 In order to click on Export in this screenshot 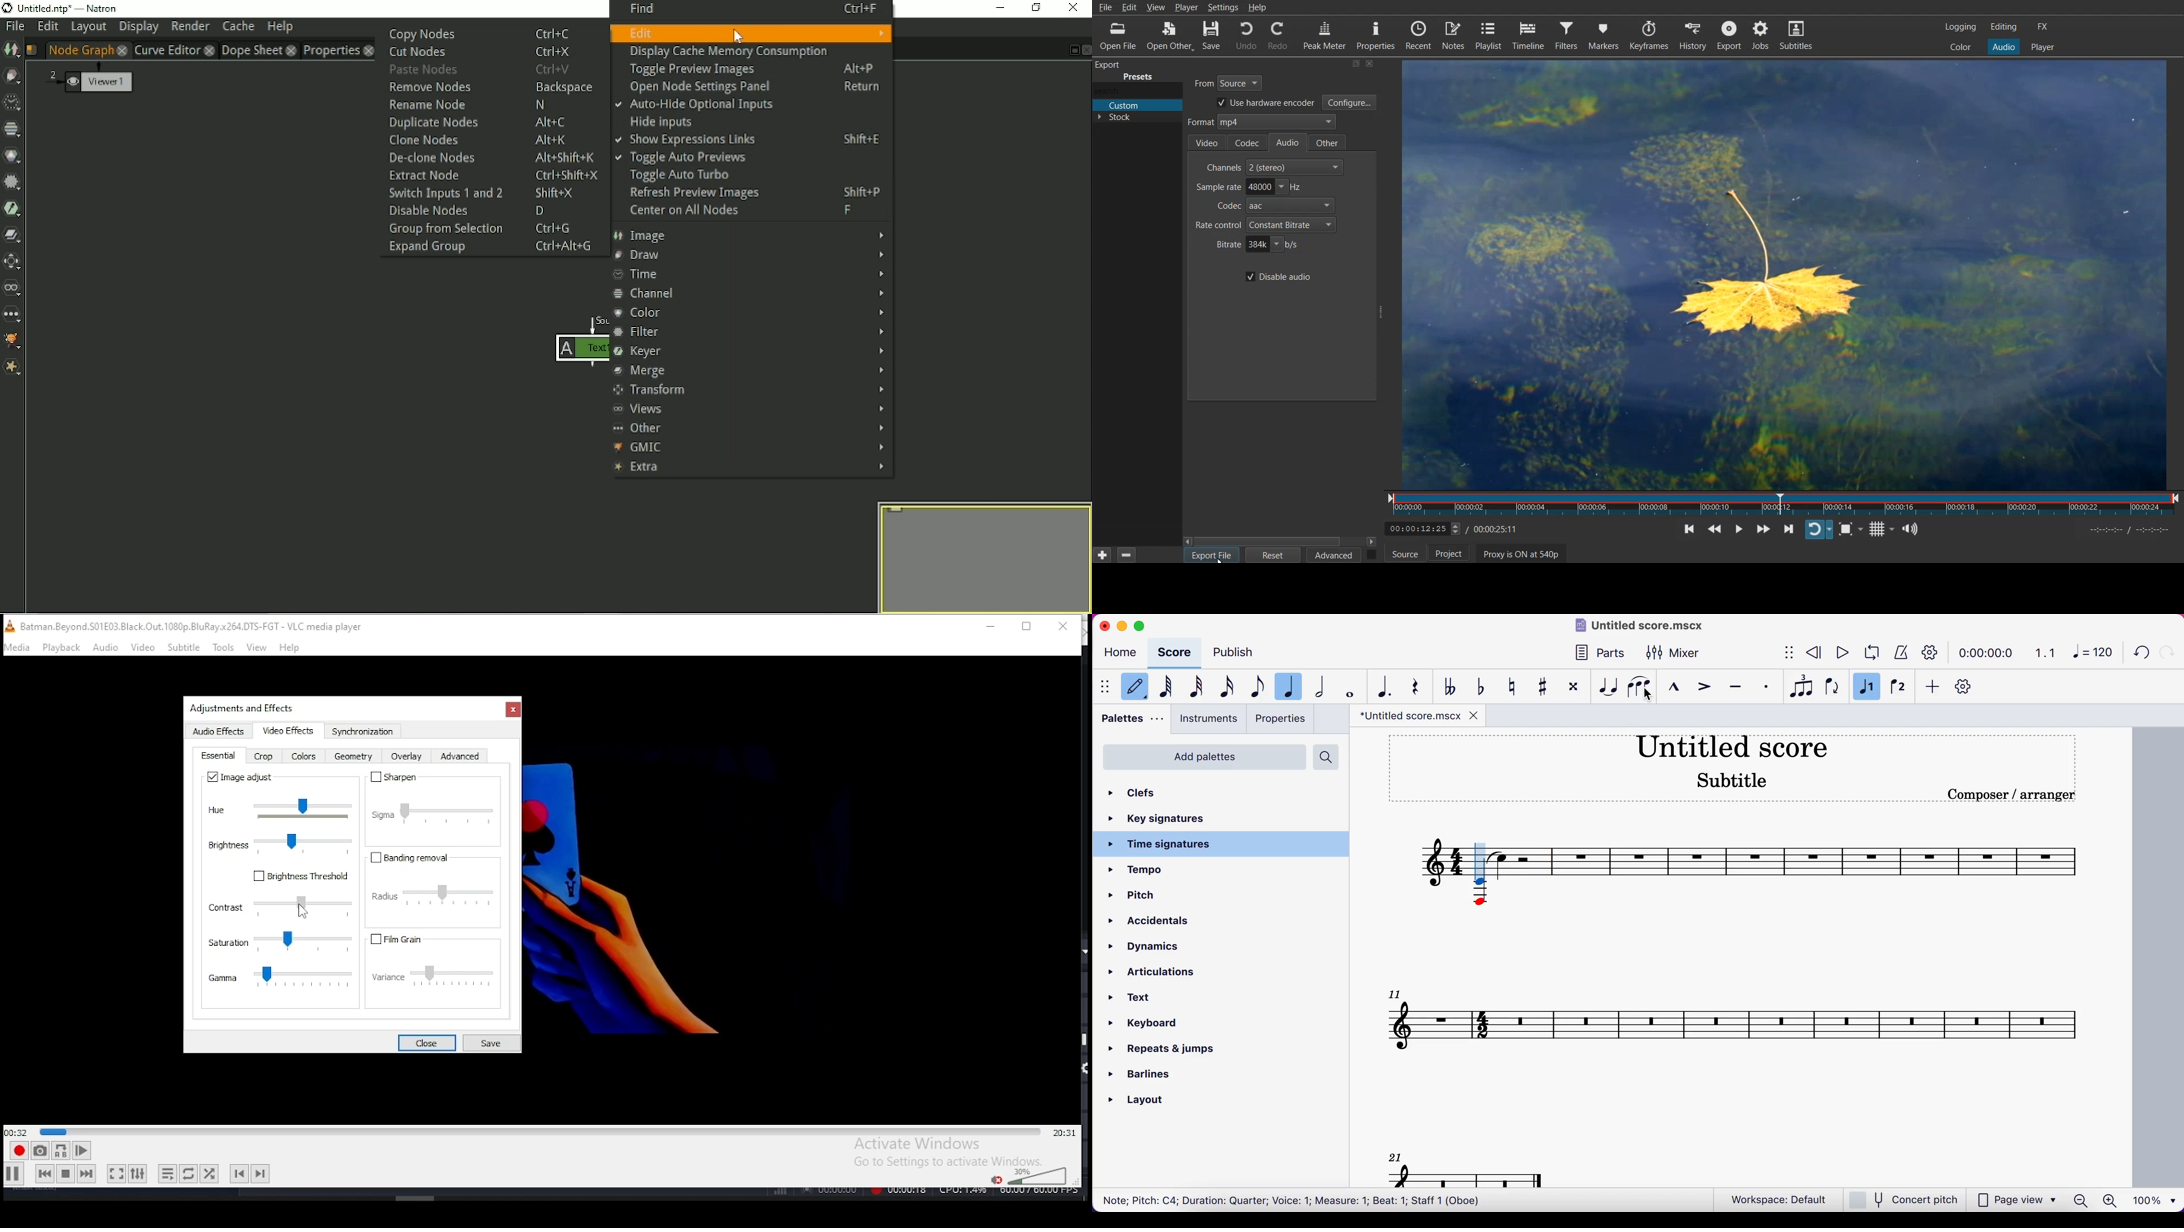, I will do `click(1730, 35)`.